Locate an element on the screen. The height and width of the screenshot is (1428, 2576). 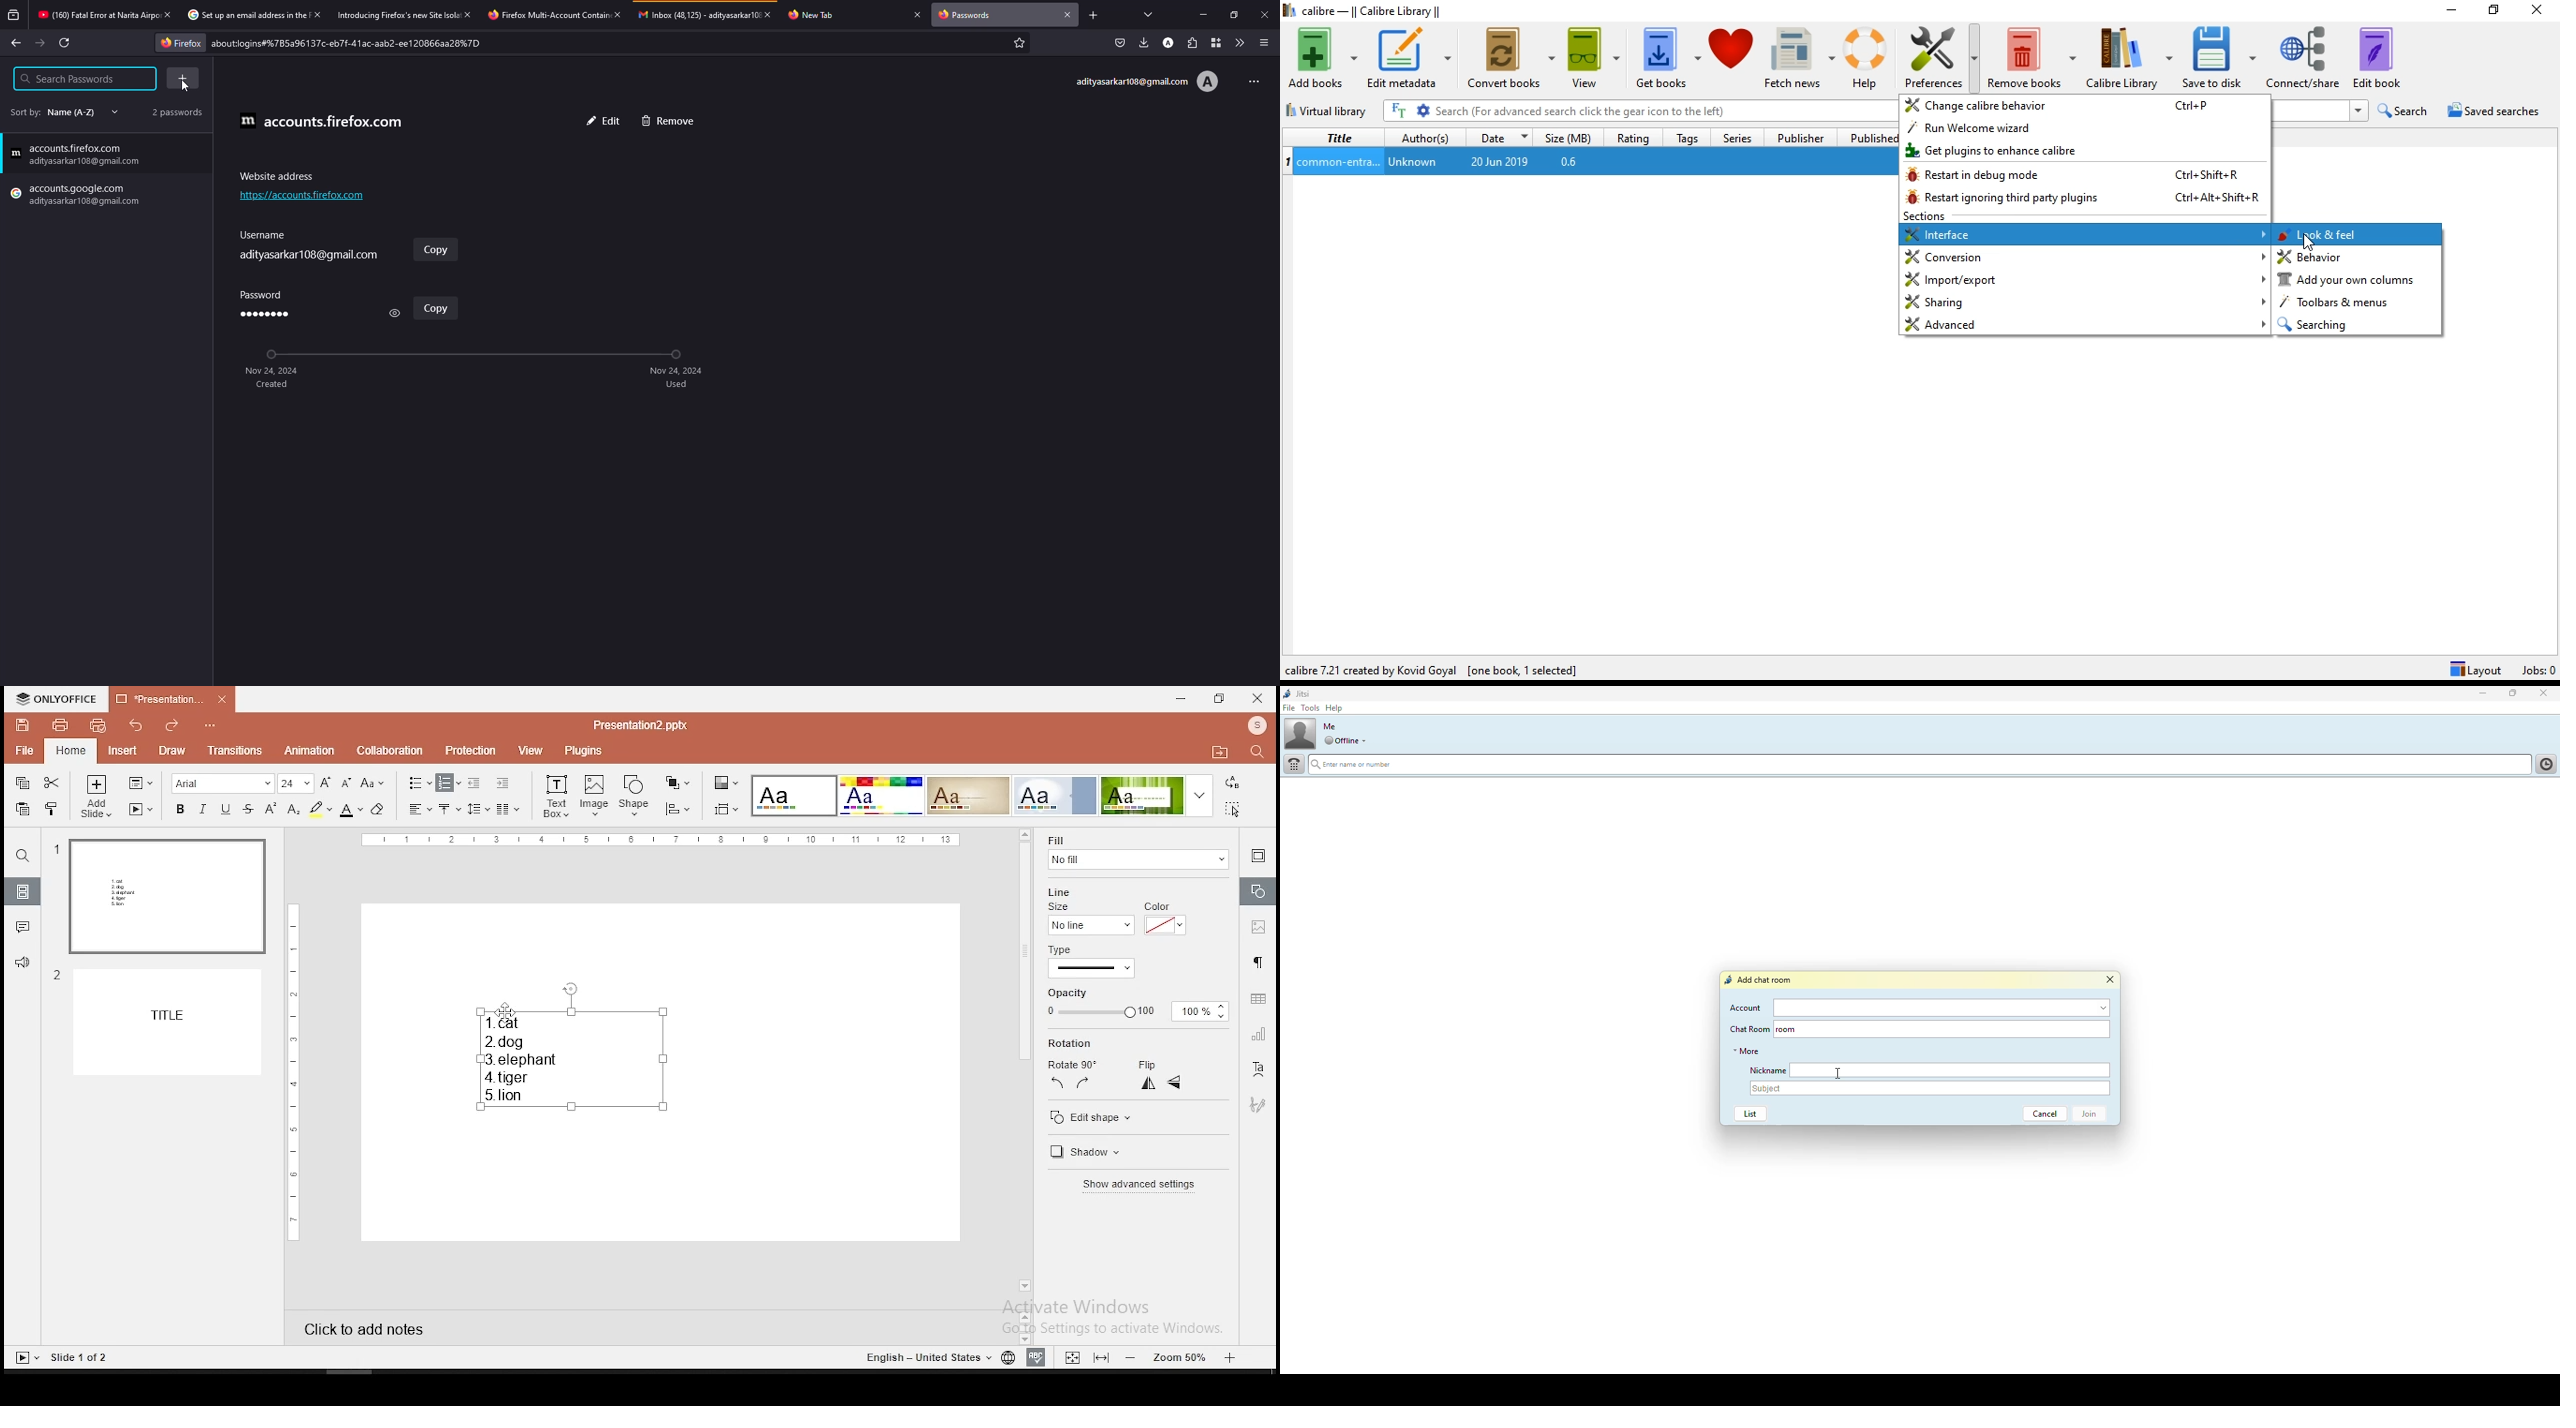
firefox is located at coordinates (180, 42).